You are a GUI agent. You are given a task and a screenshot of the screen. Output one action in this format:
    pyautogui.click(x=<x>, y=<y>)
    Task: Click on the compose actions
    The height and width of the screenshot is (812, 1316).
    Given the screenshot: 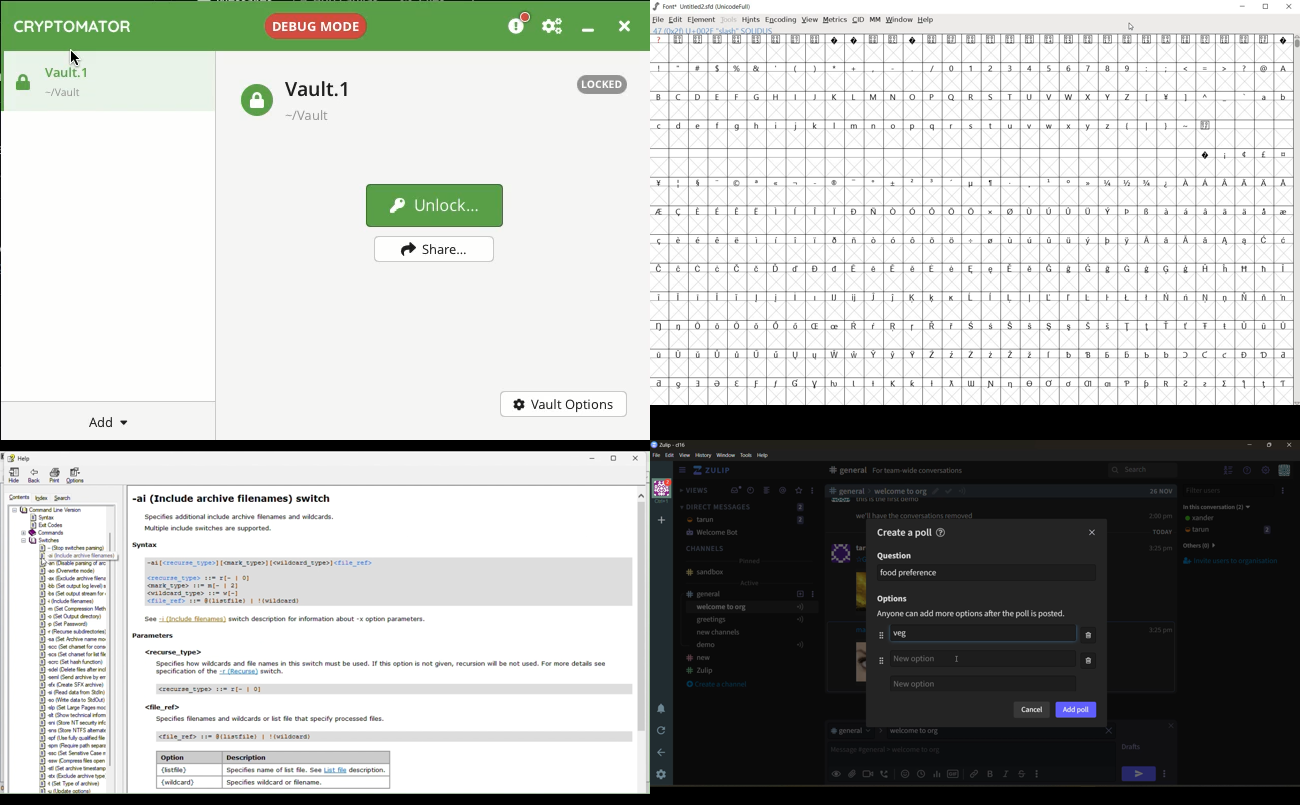 What is the action you would take?
    pyautogui.click(x=1039, y=774)
    